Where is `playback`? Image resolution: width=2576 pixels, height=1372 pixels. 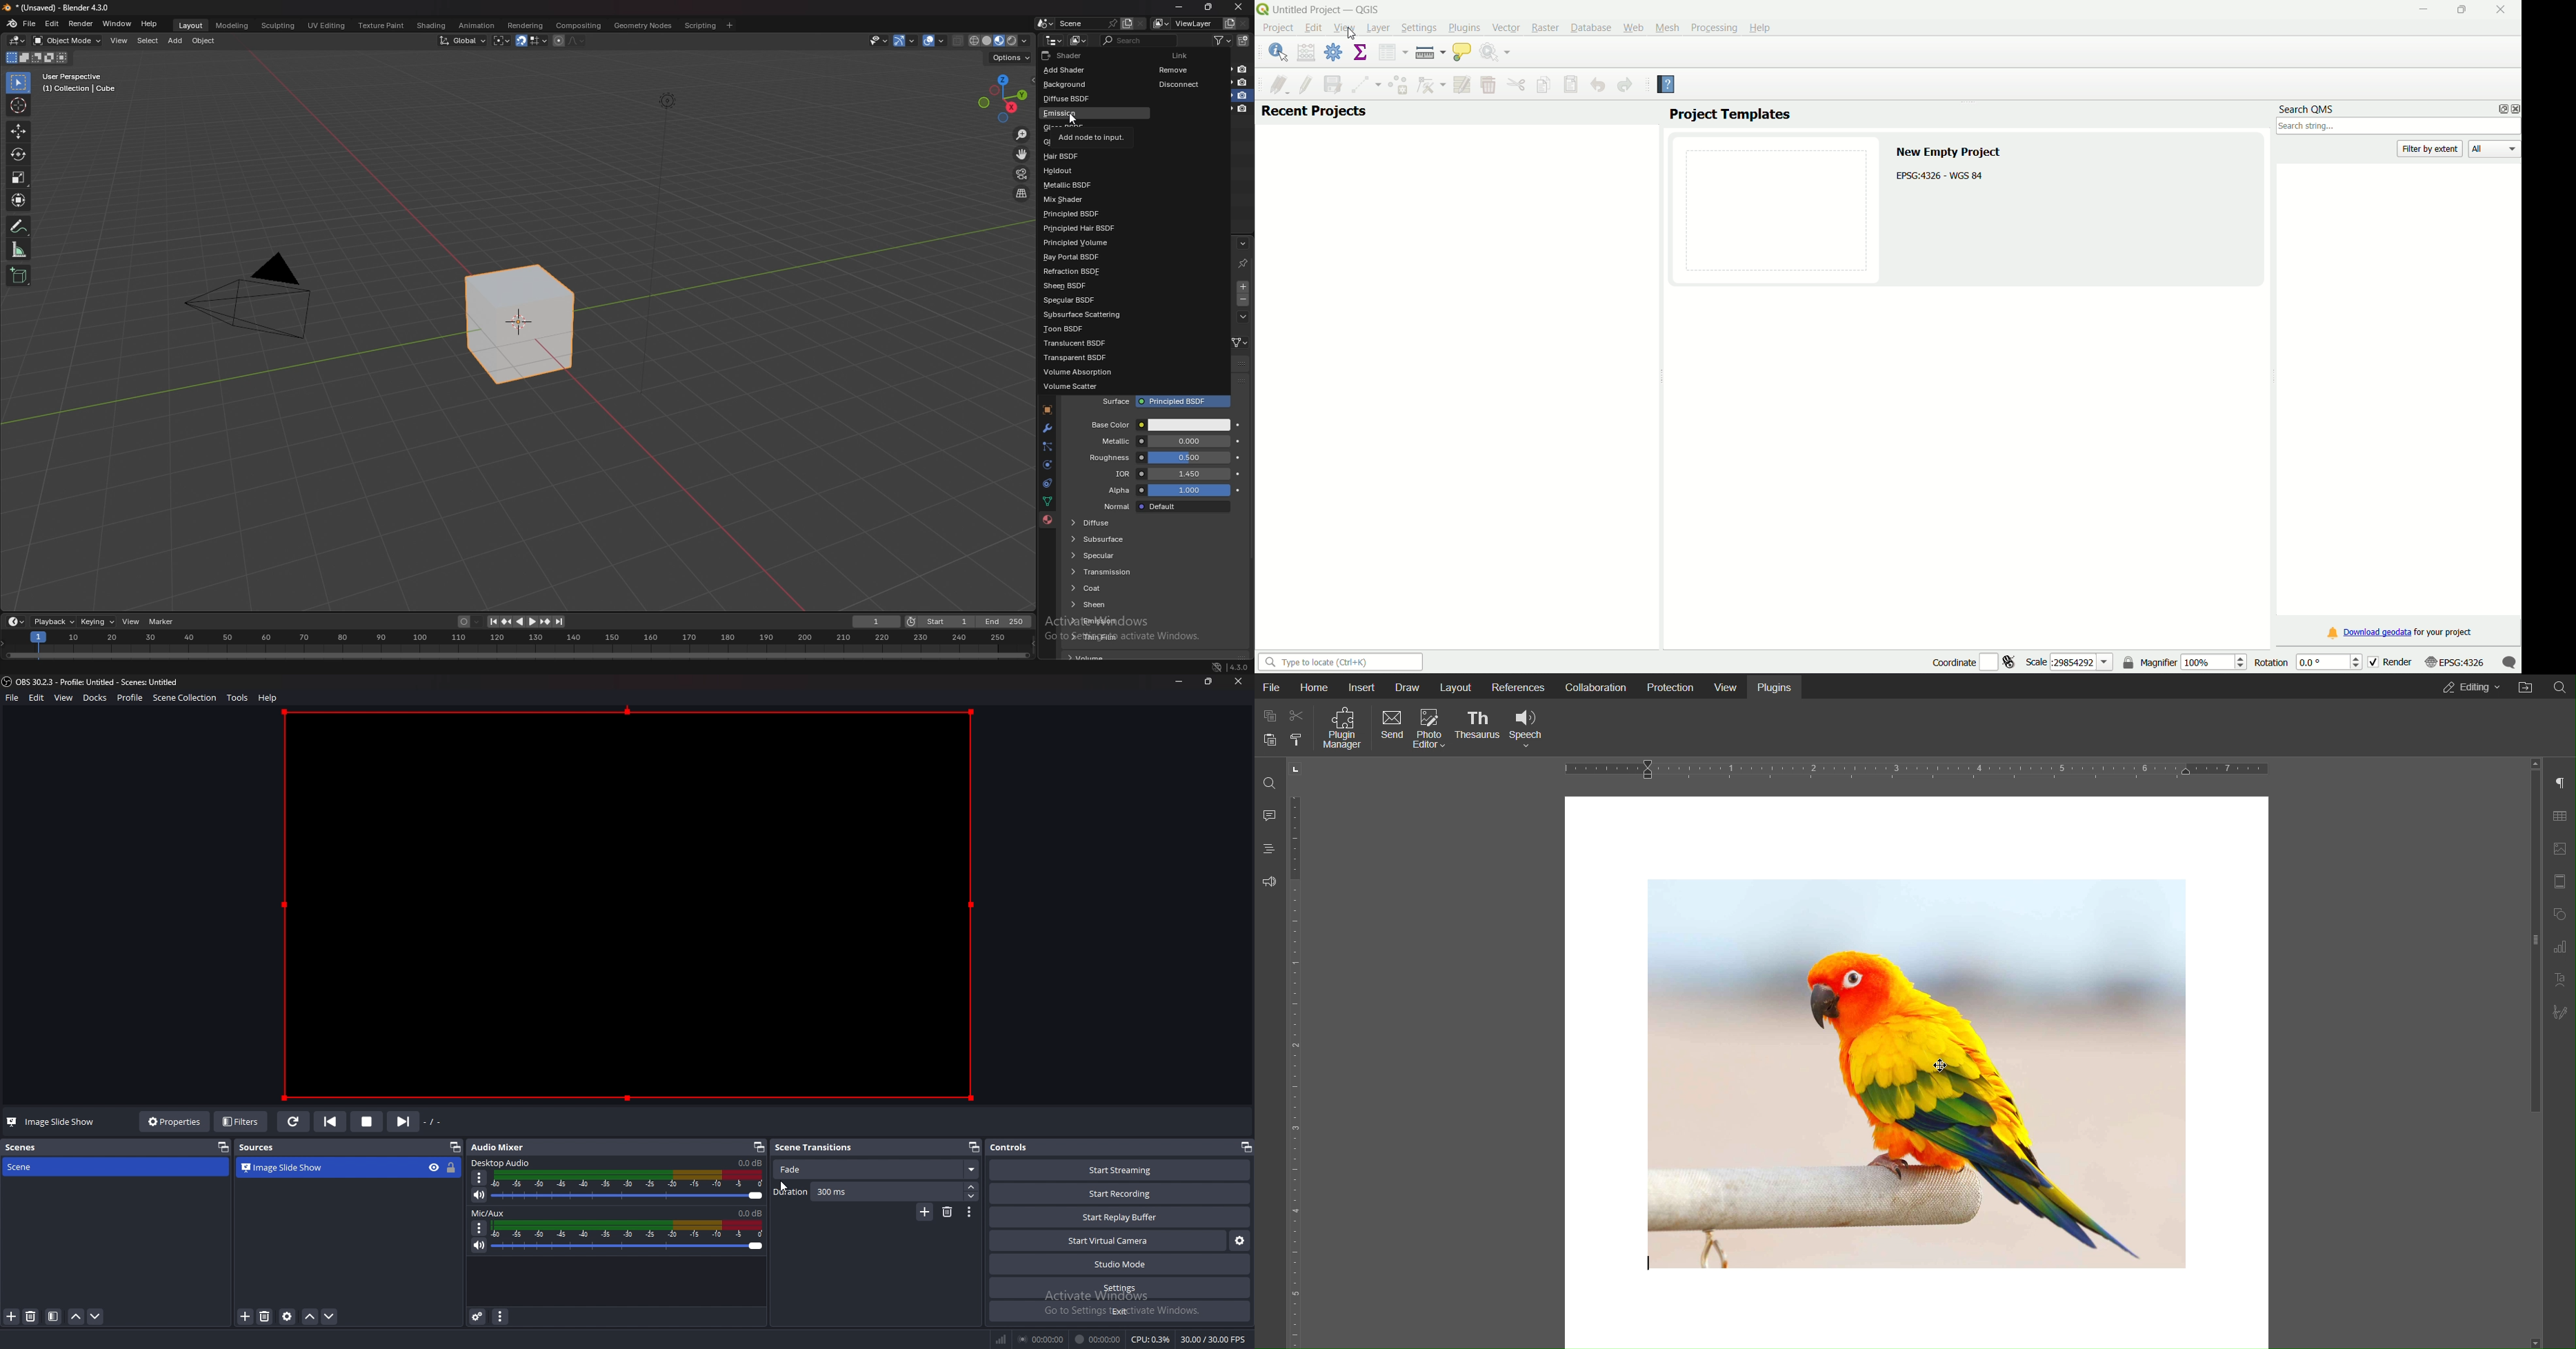
playback is located at coordinates (55, 622).